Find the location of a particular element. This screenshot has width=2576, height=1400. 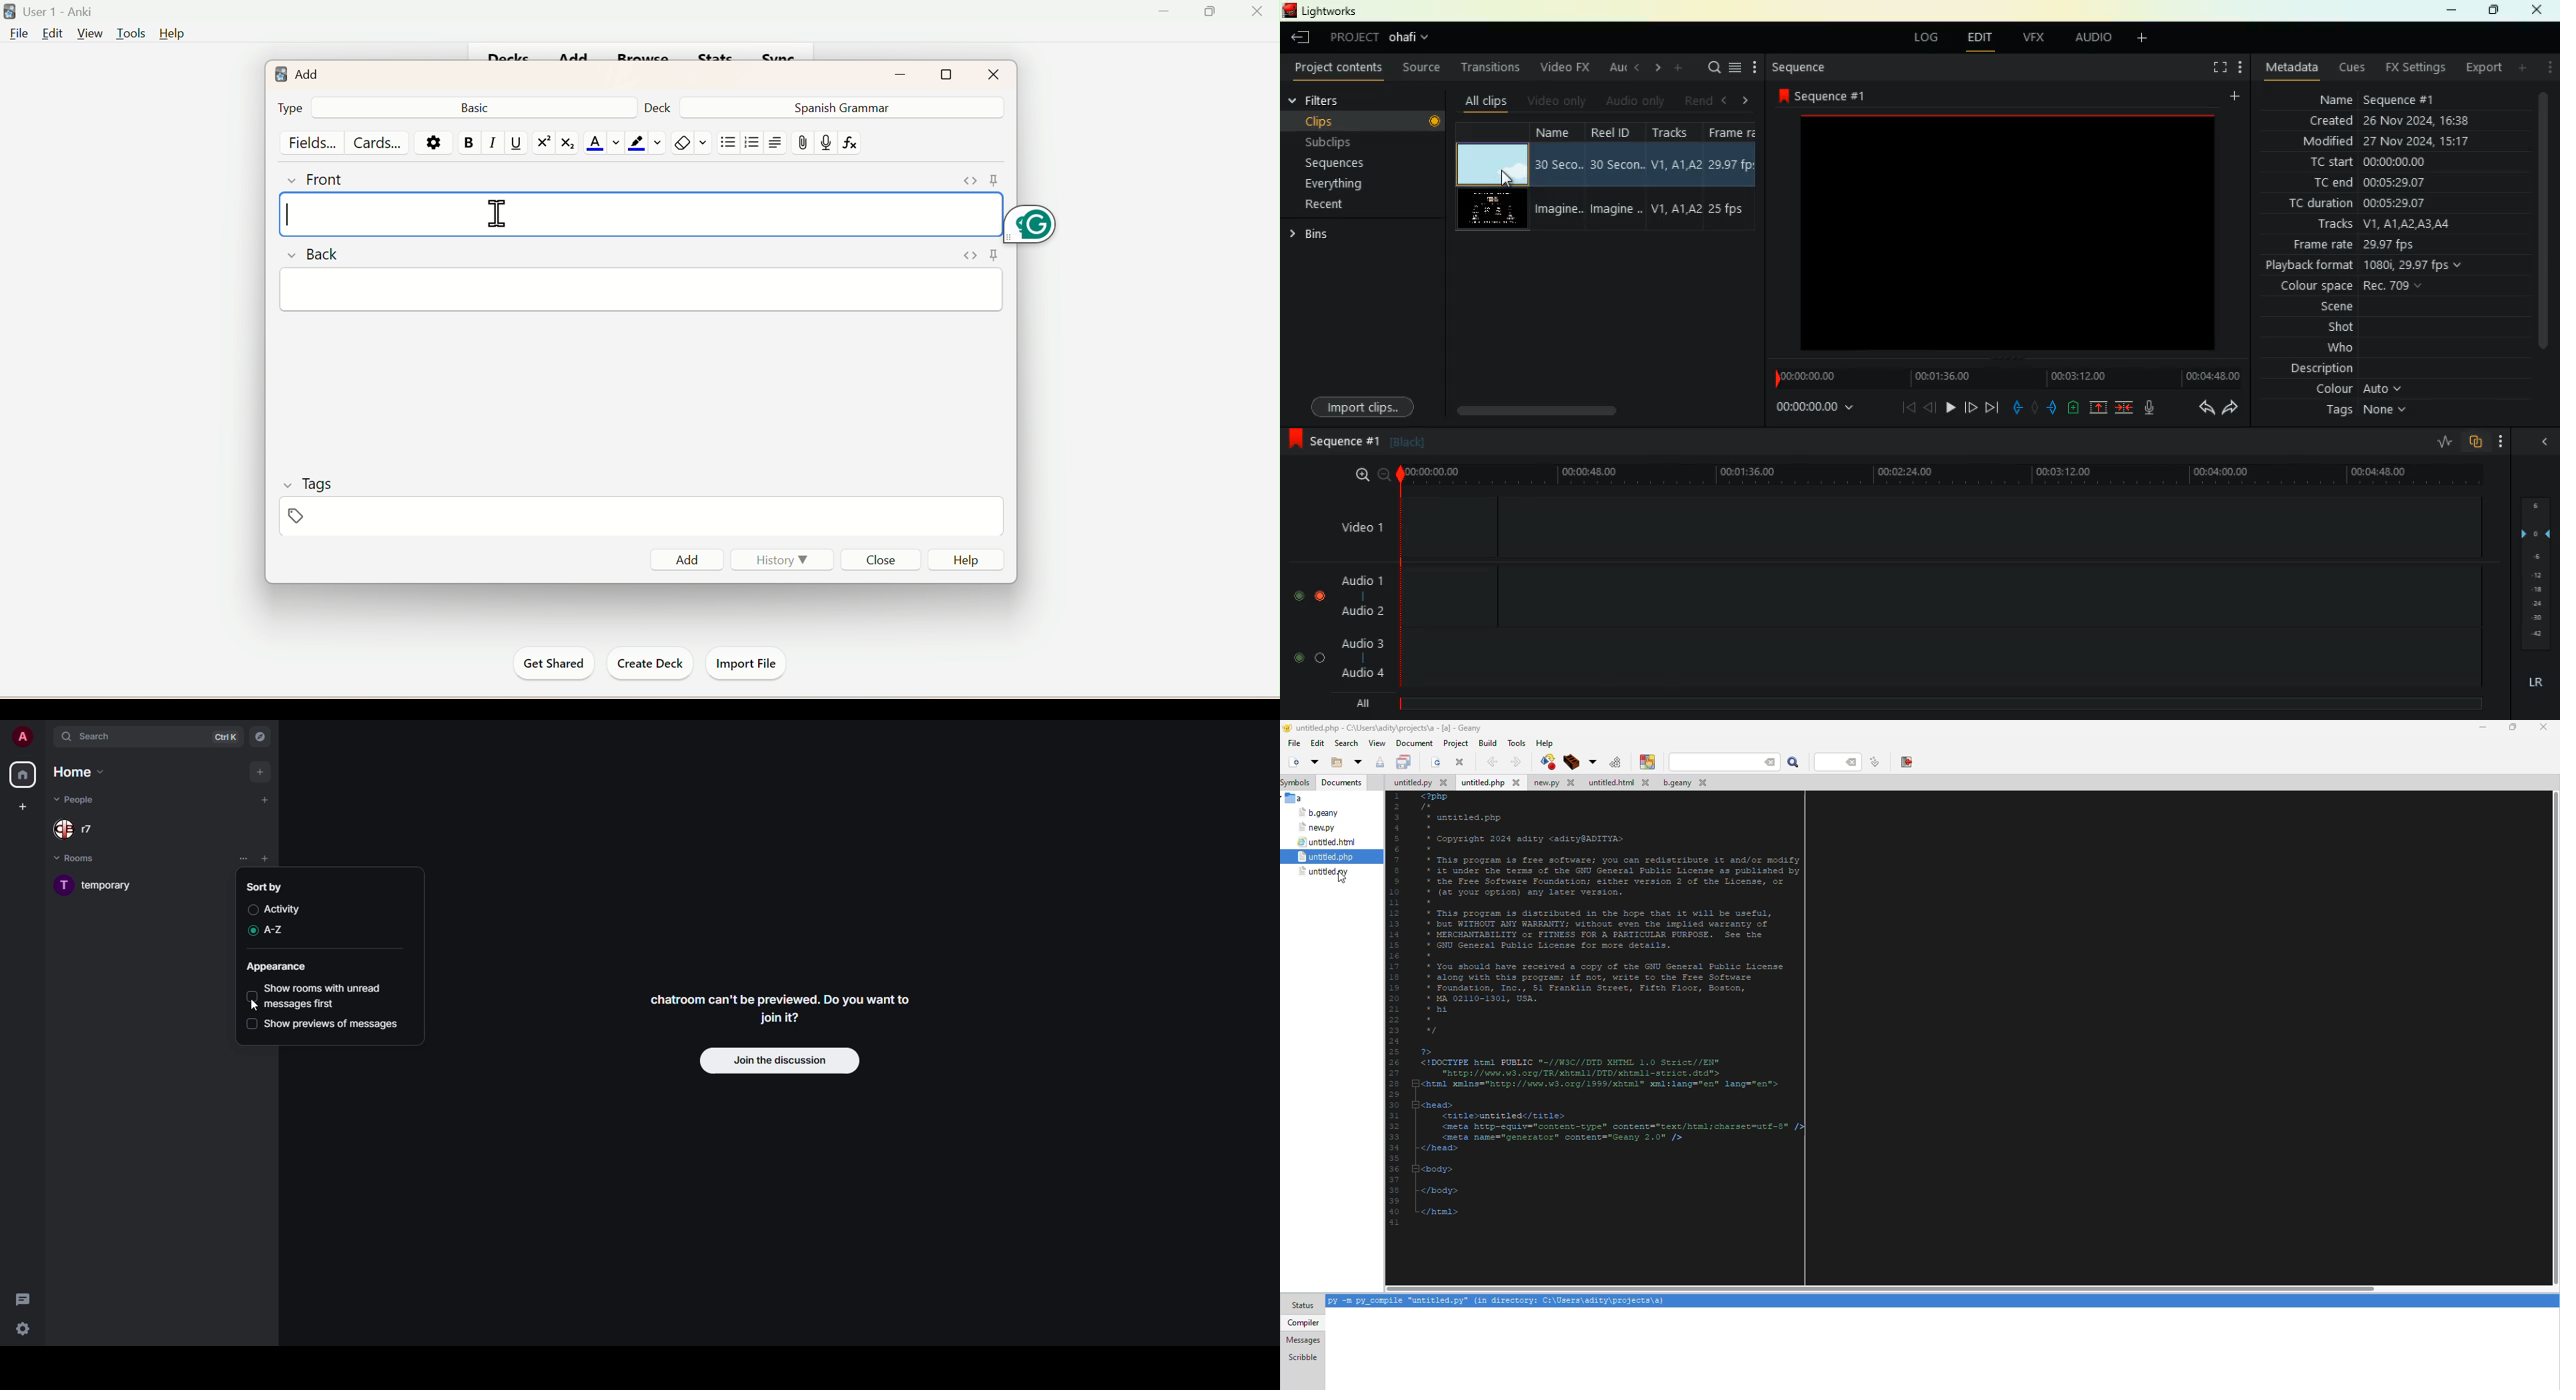

add is located at coordinates (2239, 96).